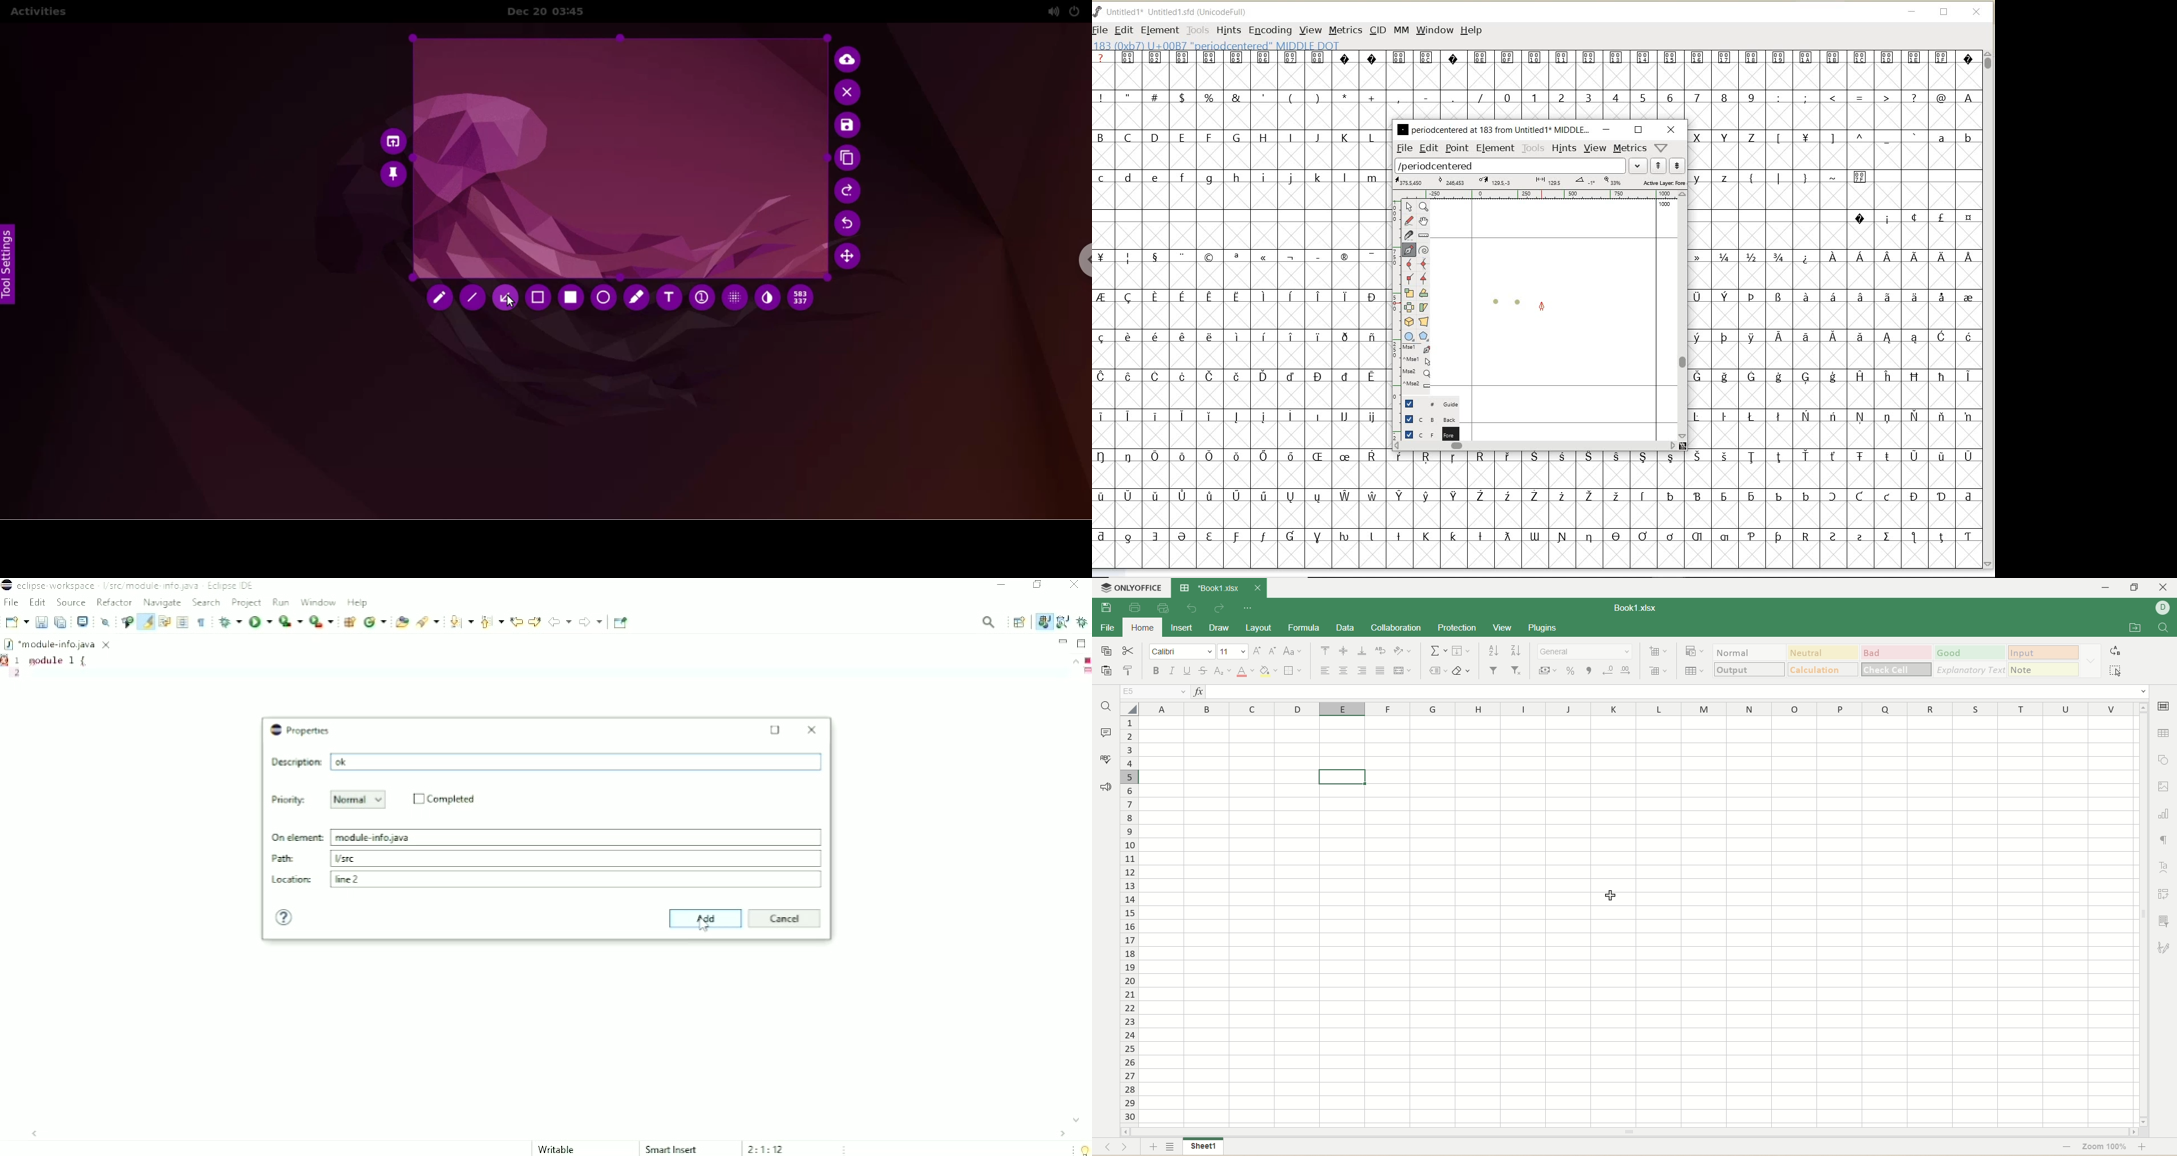  Describe the element at coordinates (1572, 671) in the screenshot. I see `percent style` at that location.